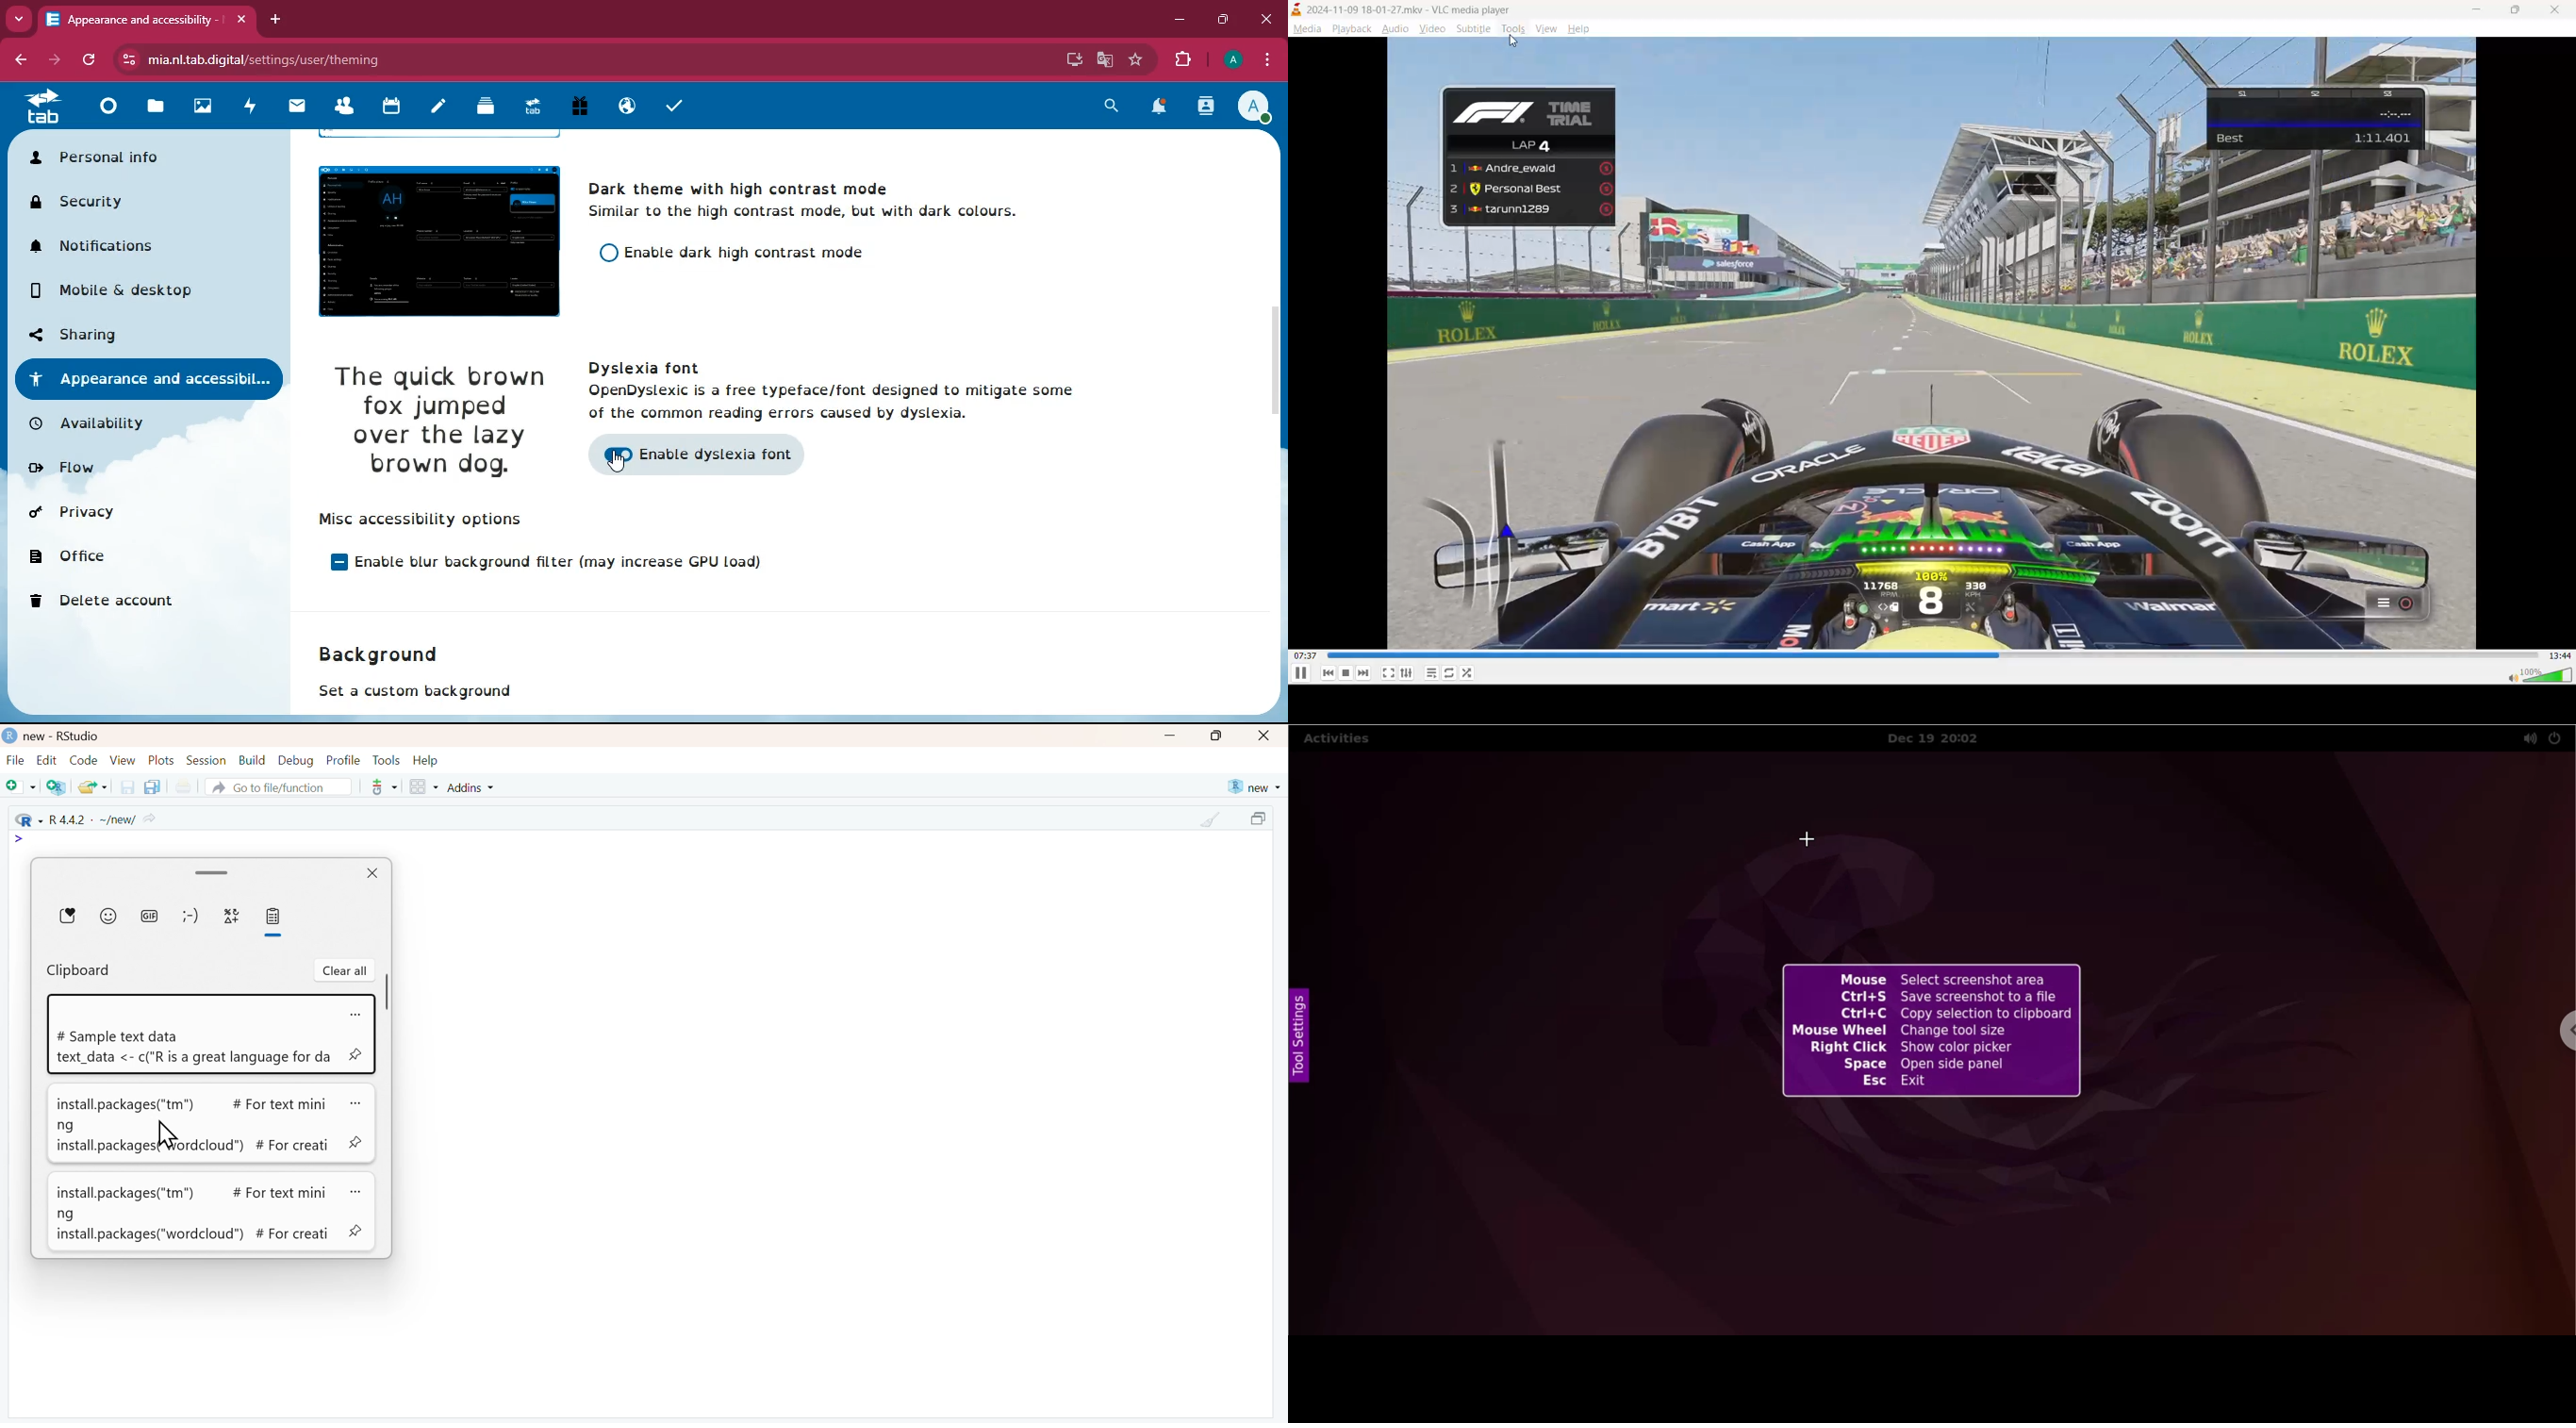  What do you see at coordinates (1513, 28) in the screenshot?
I see `tools` at bounding box center [1513, 28].